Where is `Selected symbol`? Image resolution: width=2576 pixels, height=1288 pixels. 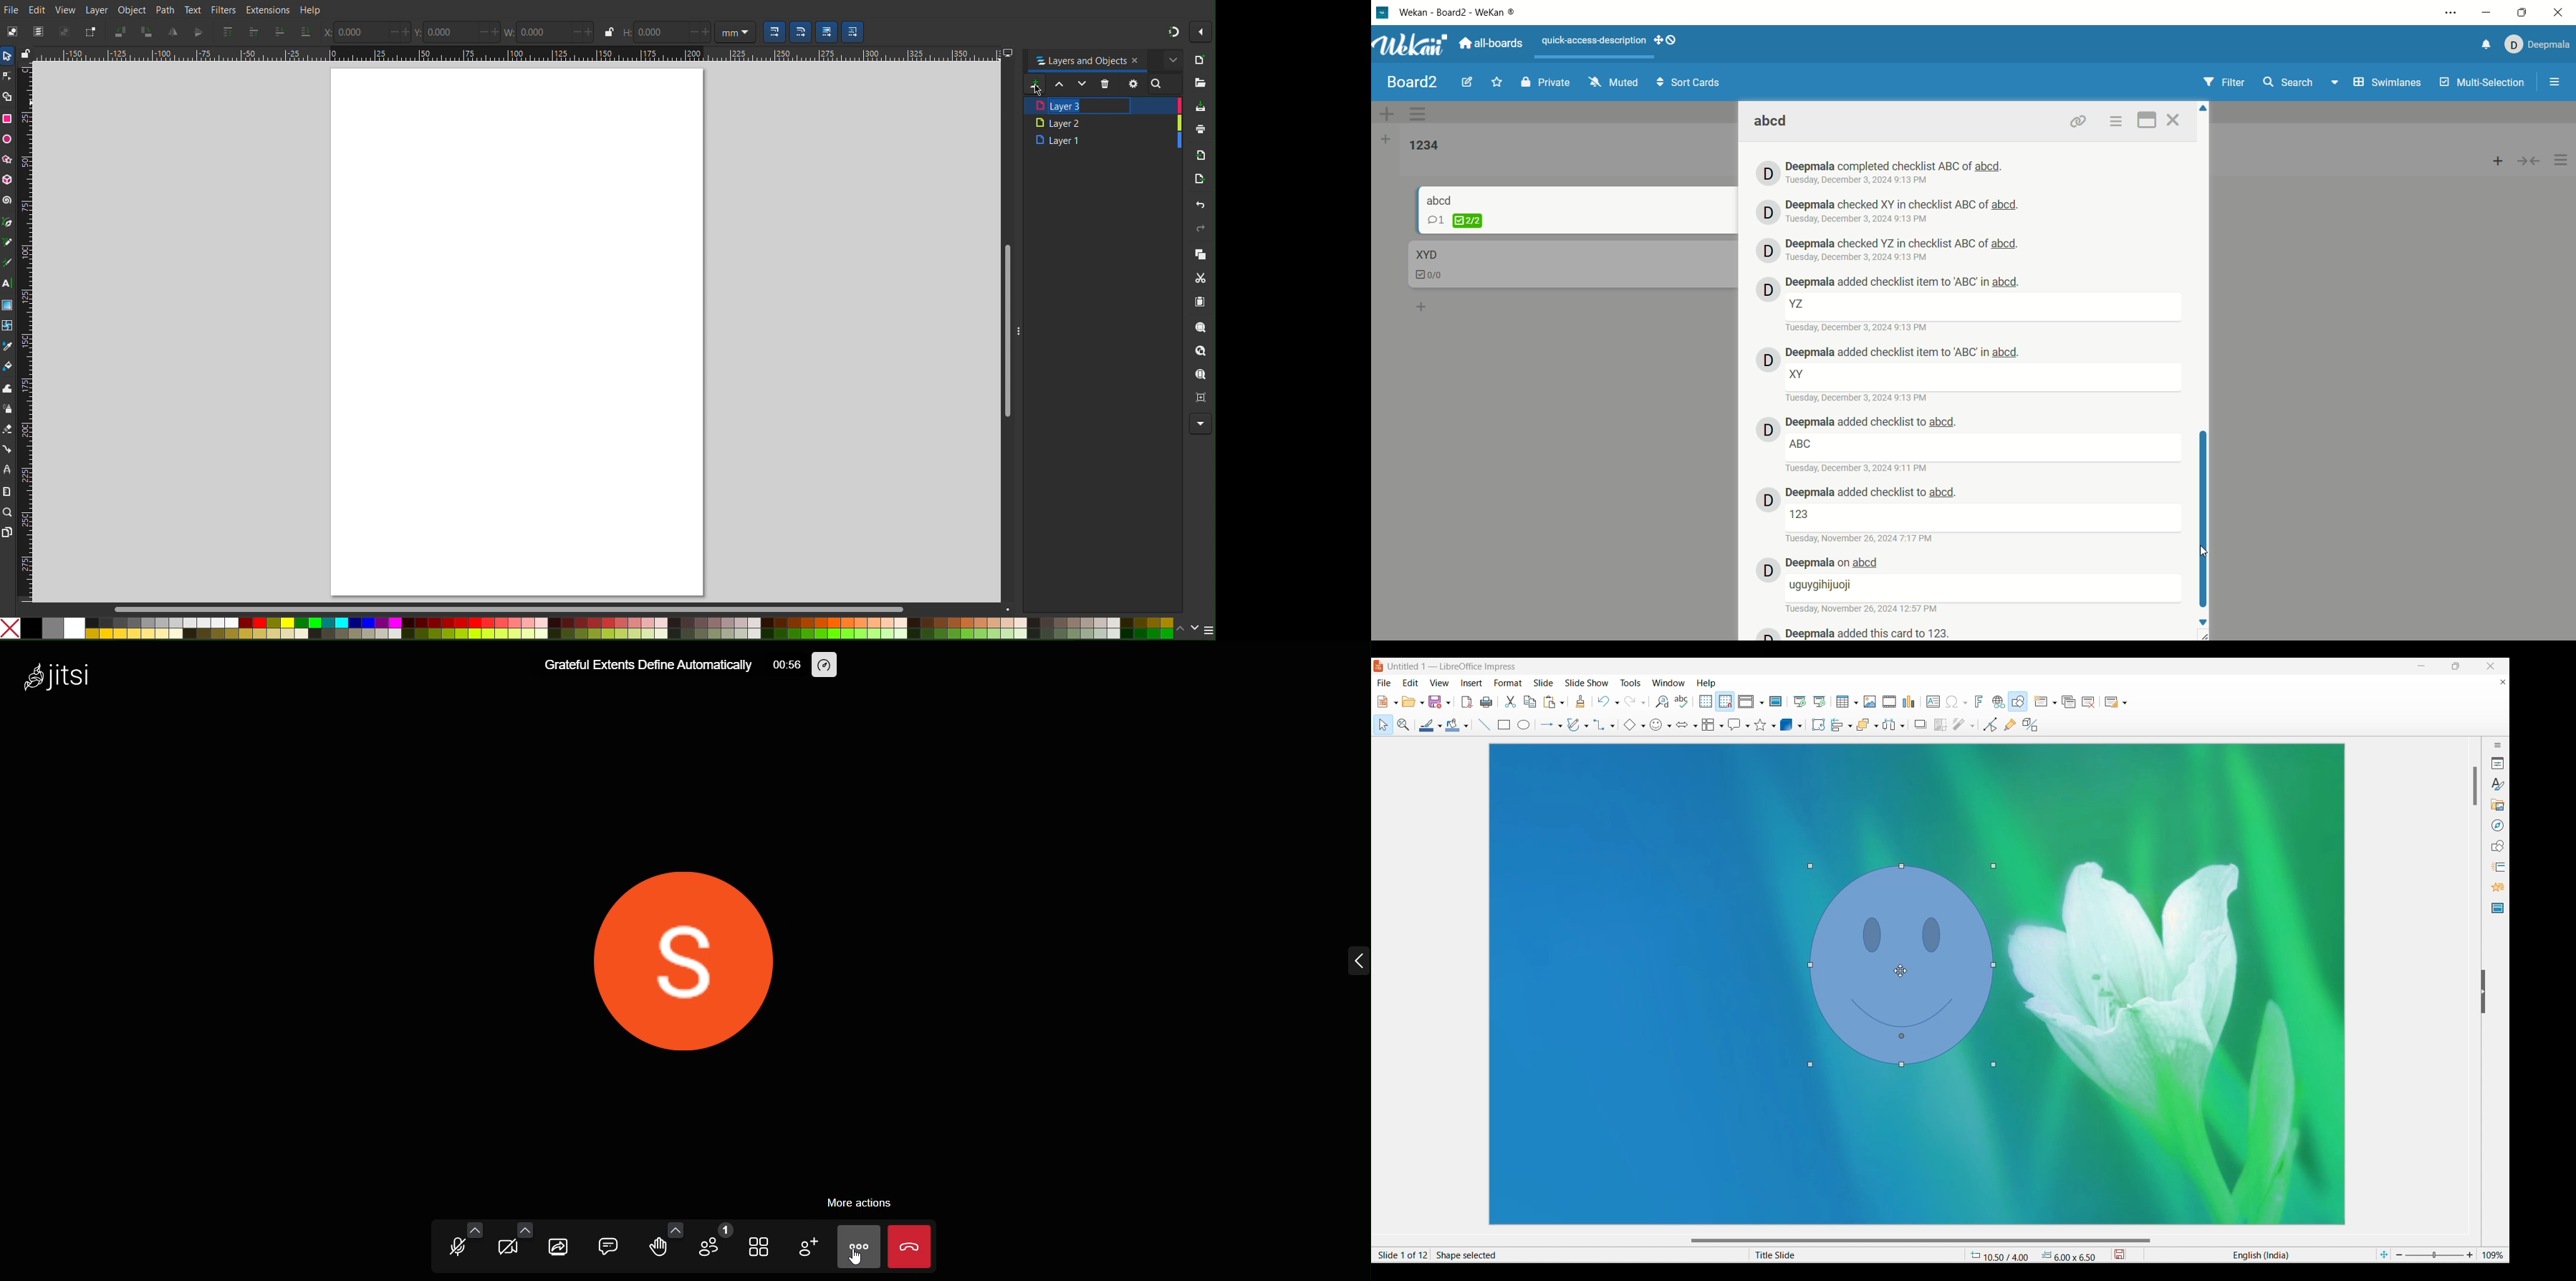 Selected symbol is located at coordinates (1656, 725).